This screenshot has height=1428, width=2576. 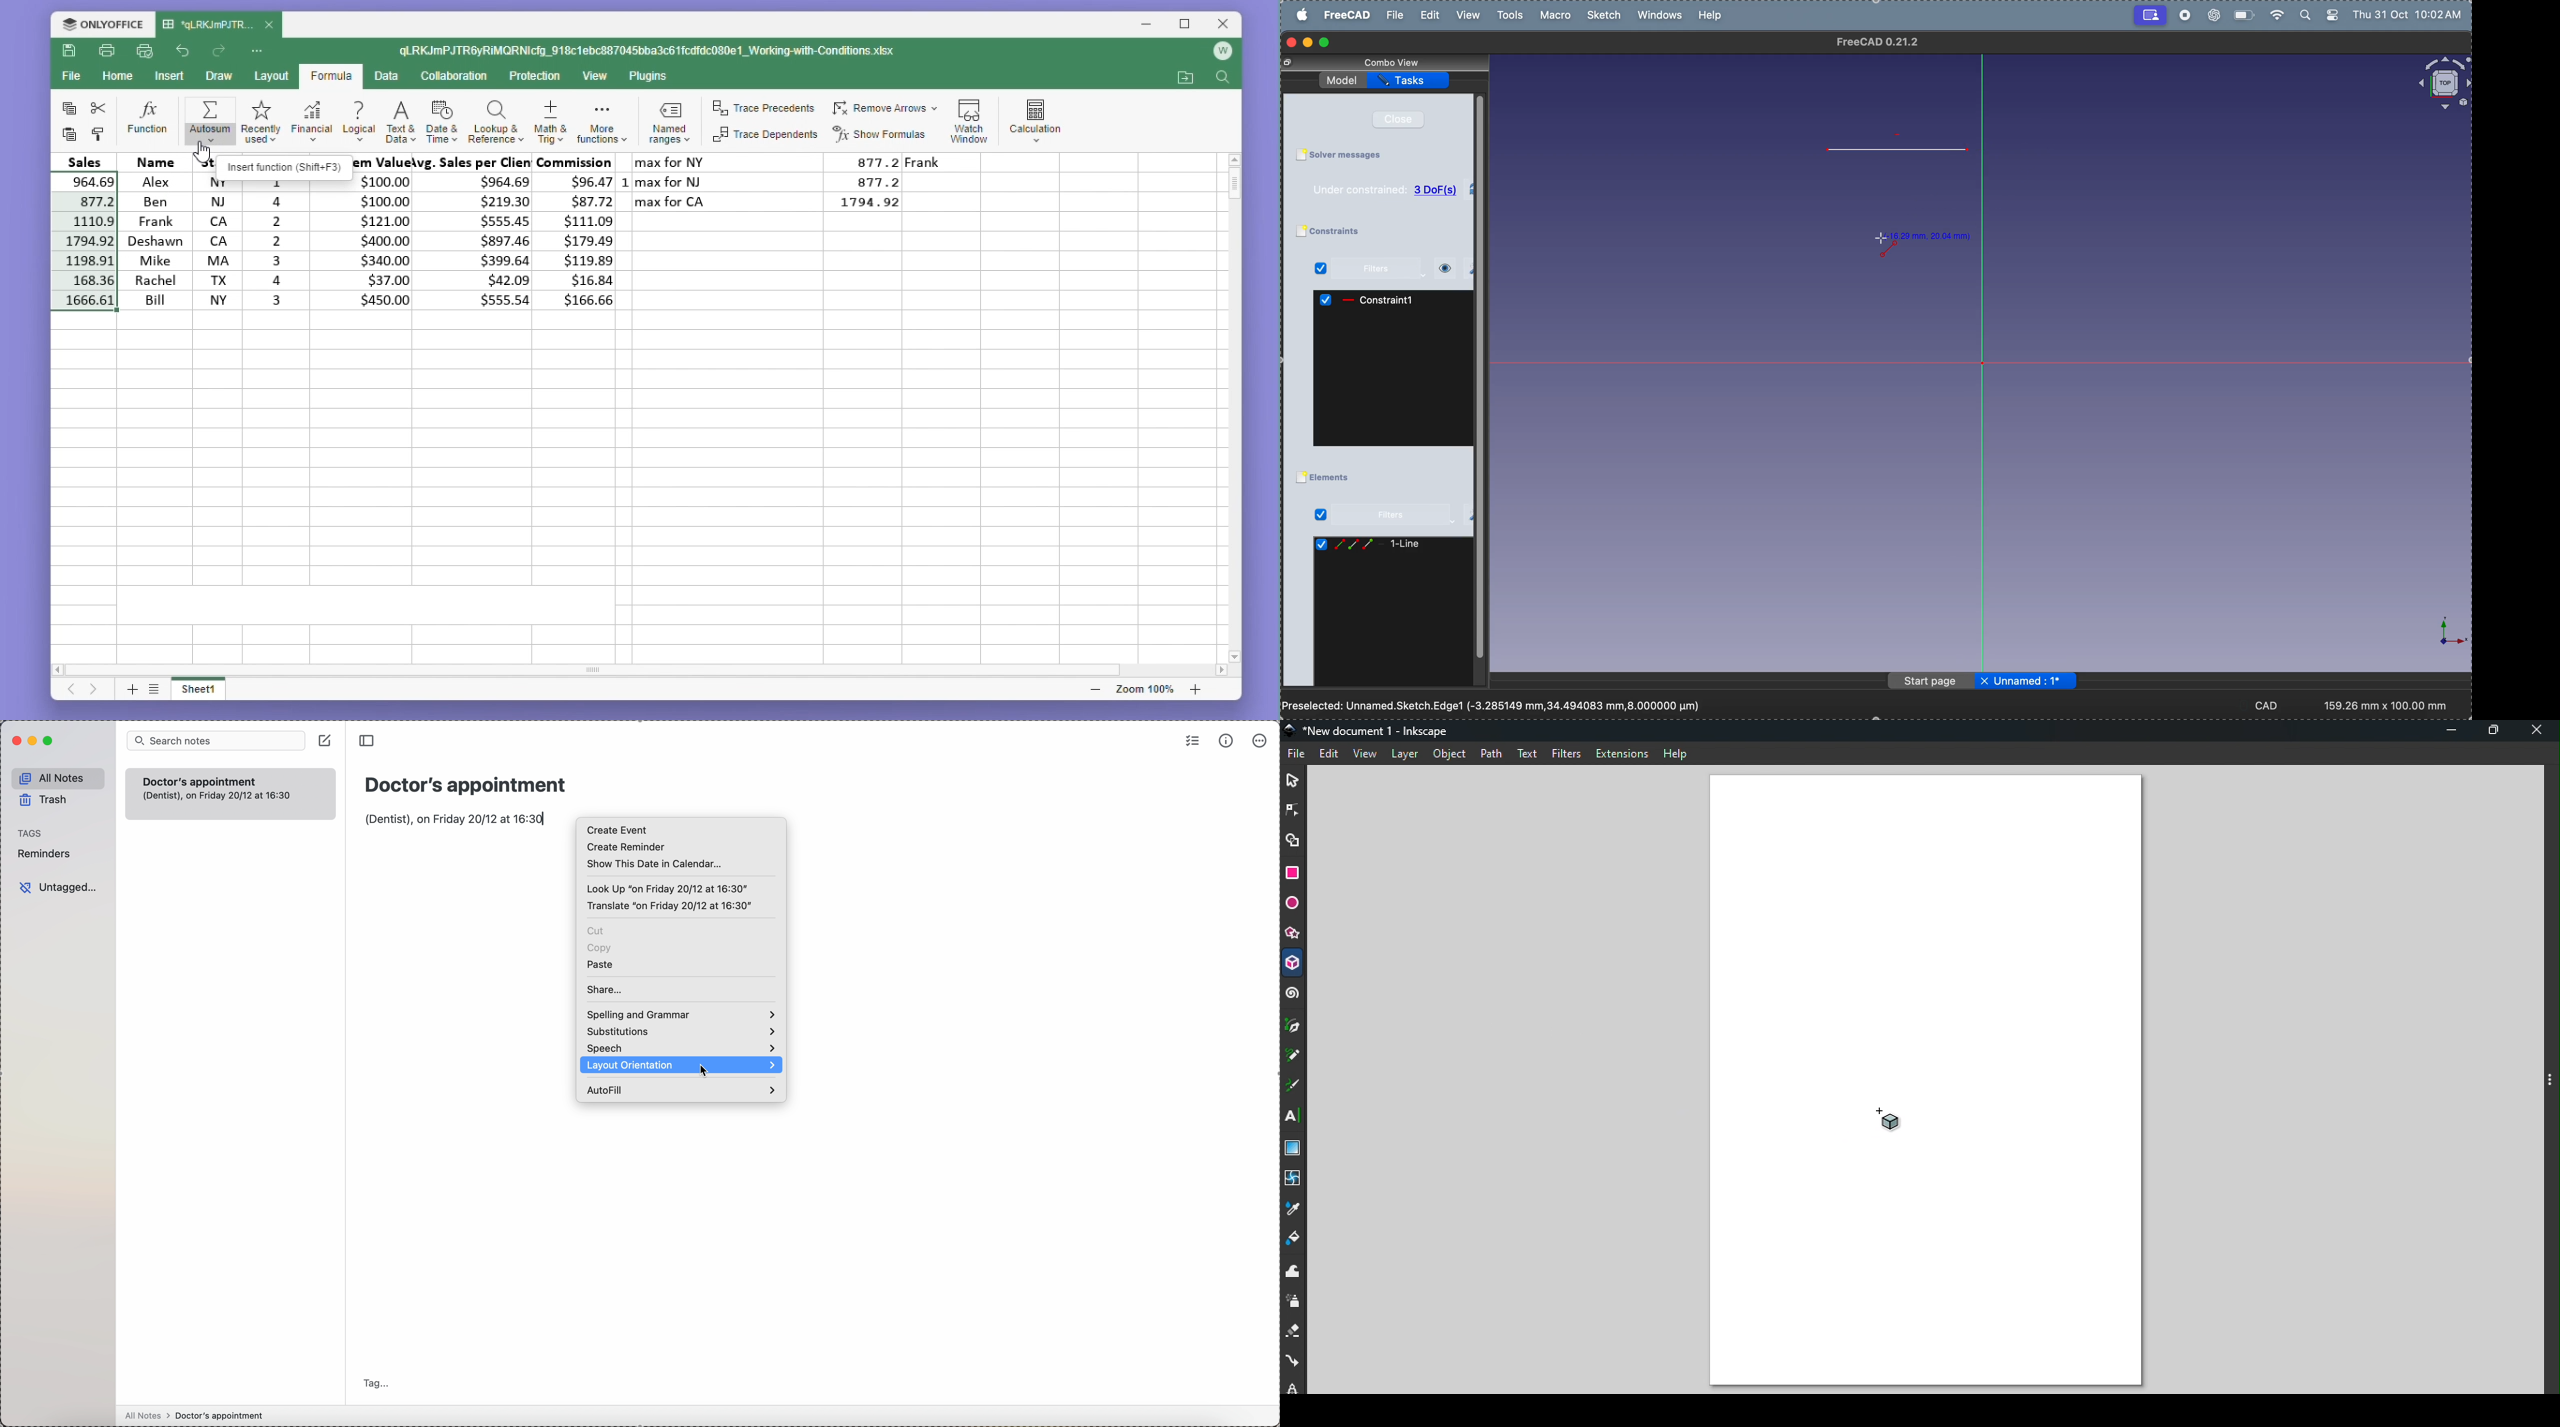 I want to click on Extensions, so click(x=1623, y=756).